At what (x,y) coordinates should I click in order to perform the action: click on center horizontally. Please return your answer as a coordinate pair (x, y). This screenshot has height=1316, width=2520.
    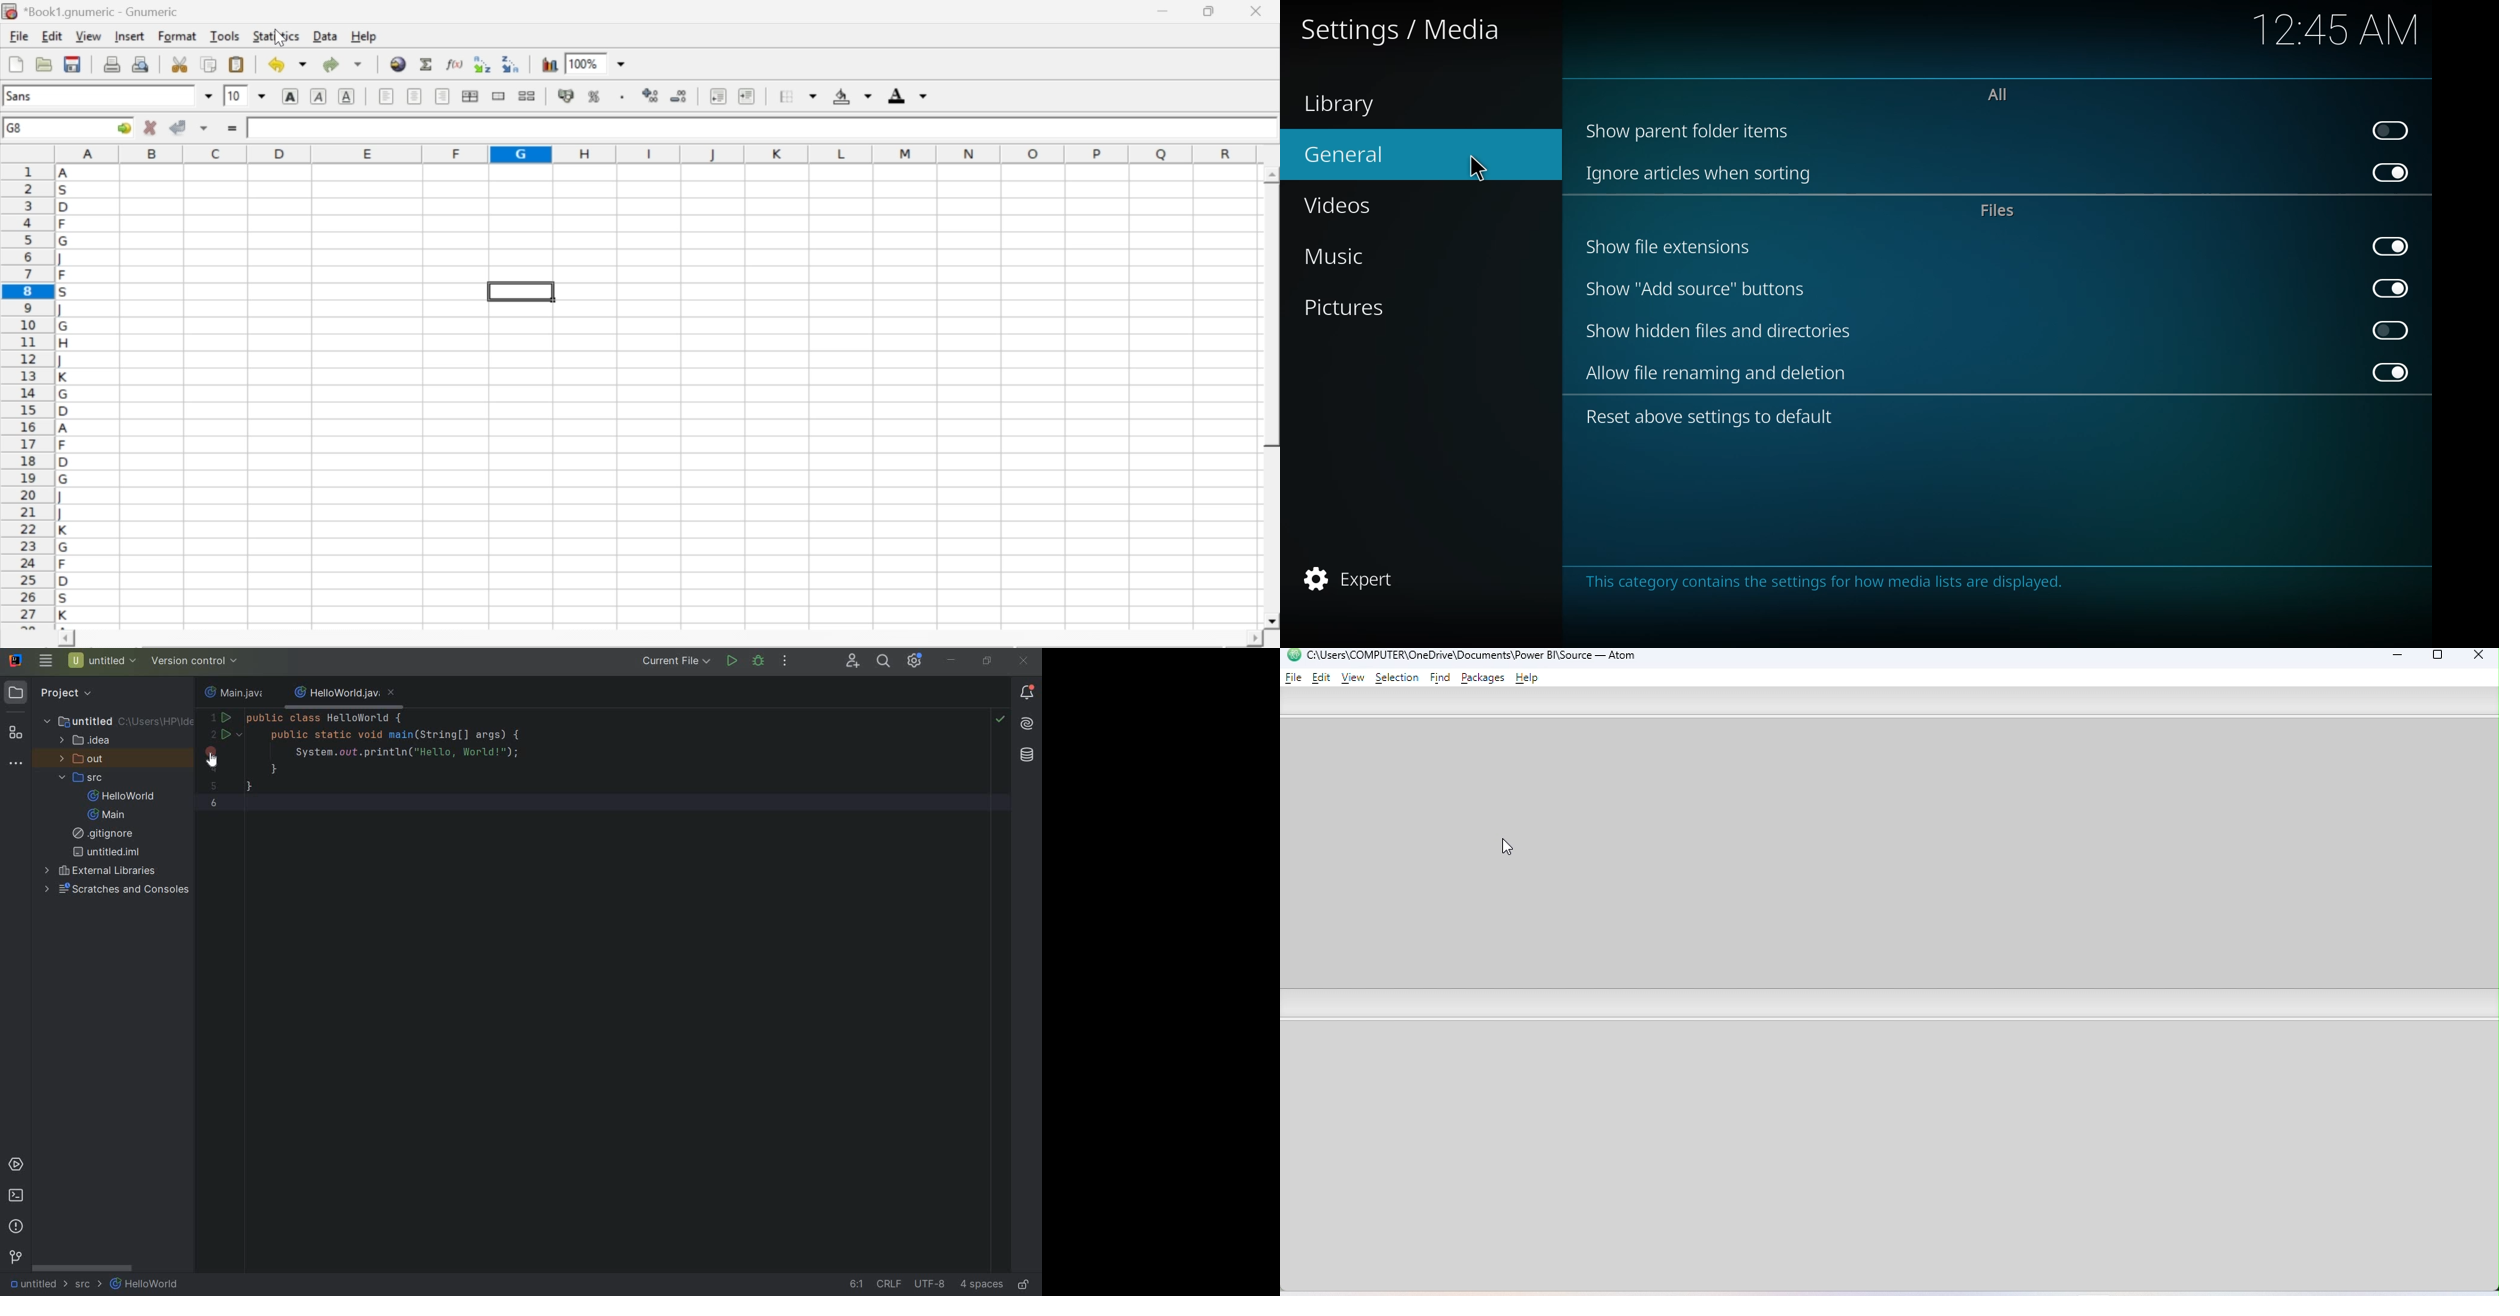
    Looking at the image, I should click on (470, 96).